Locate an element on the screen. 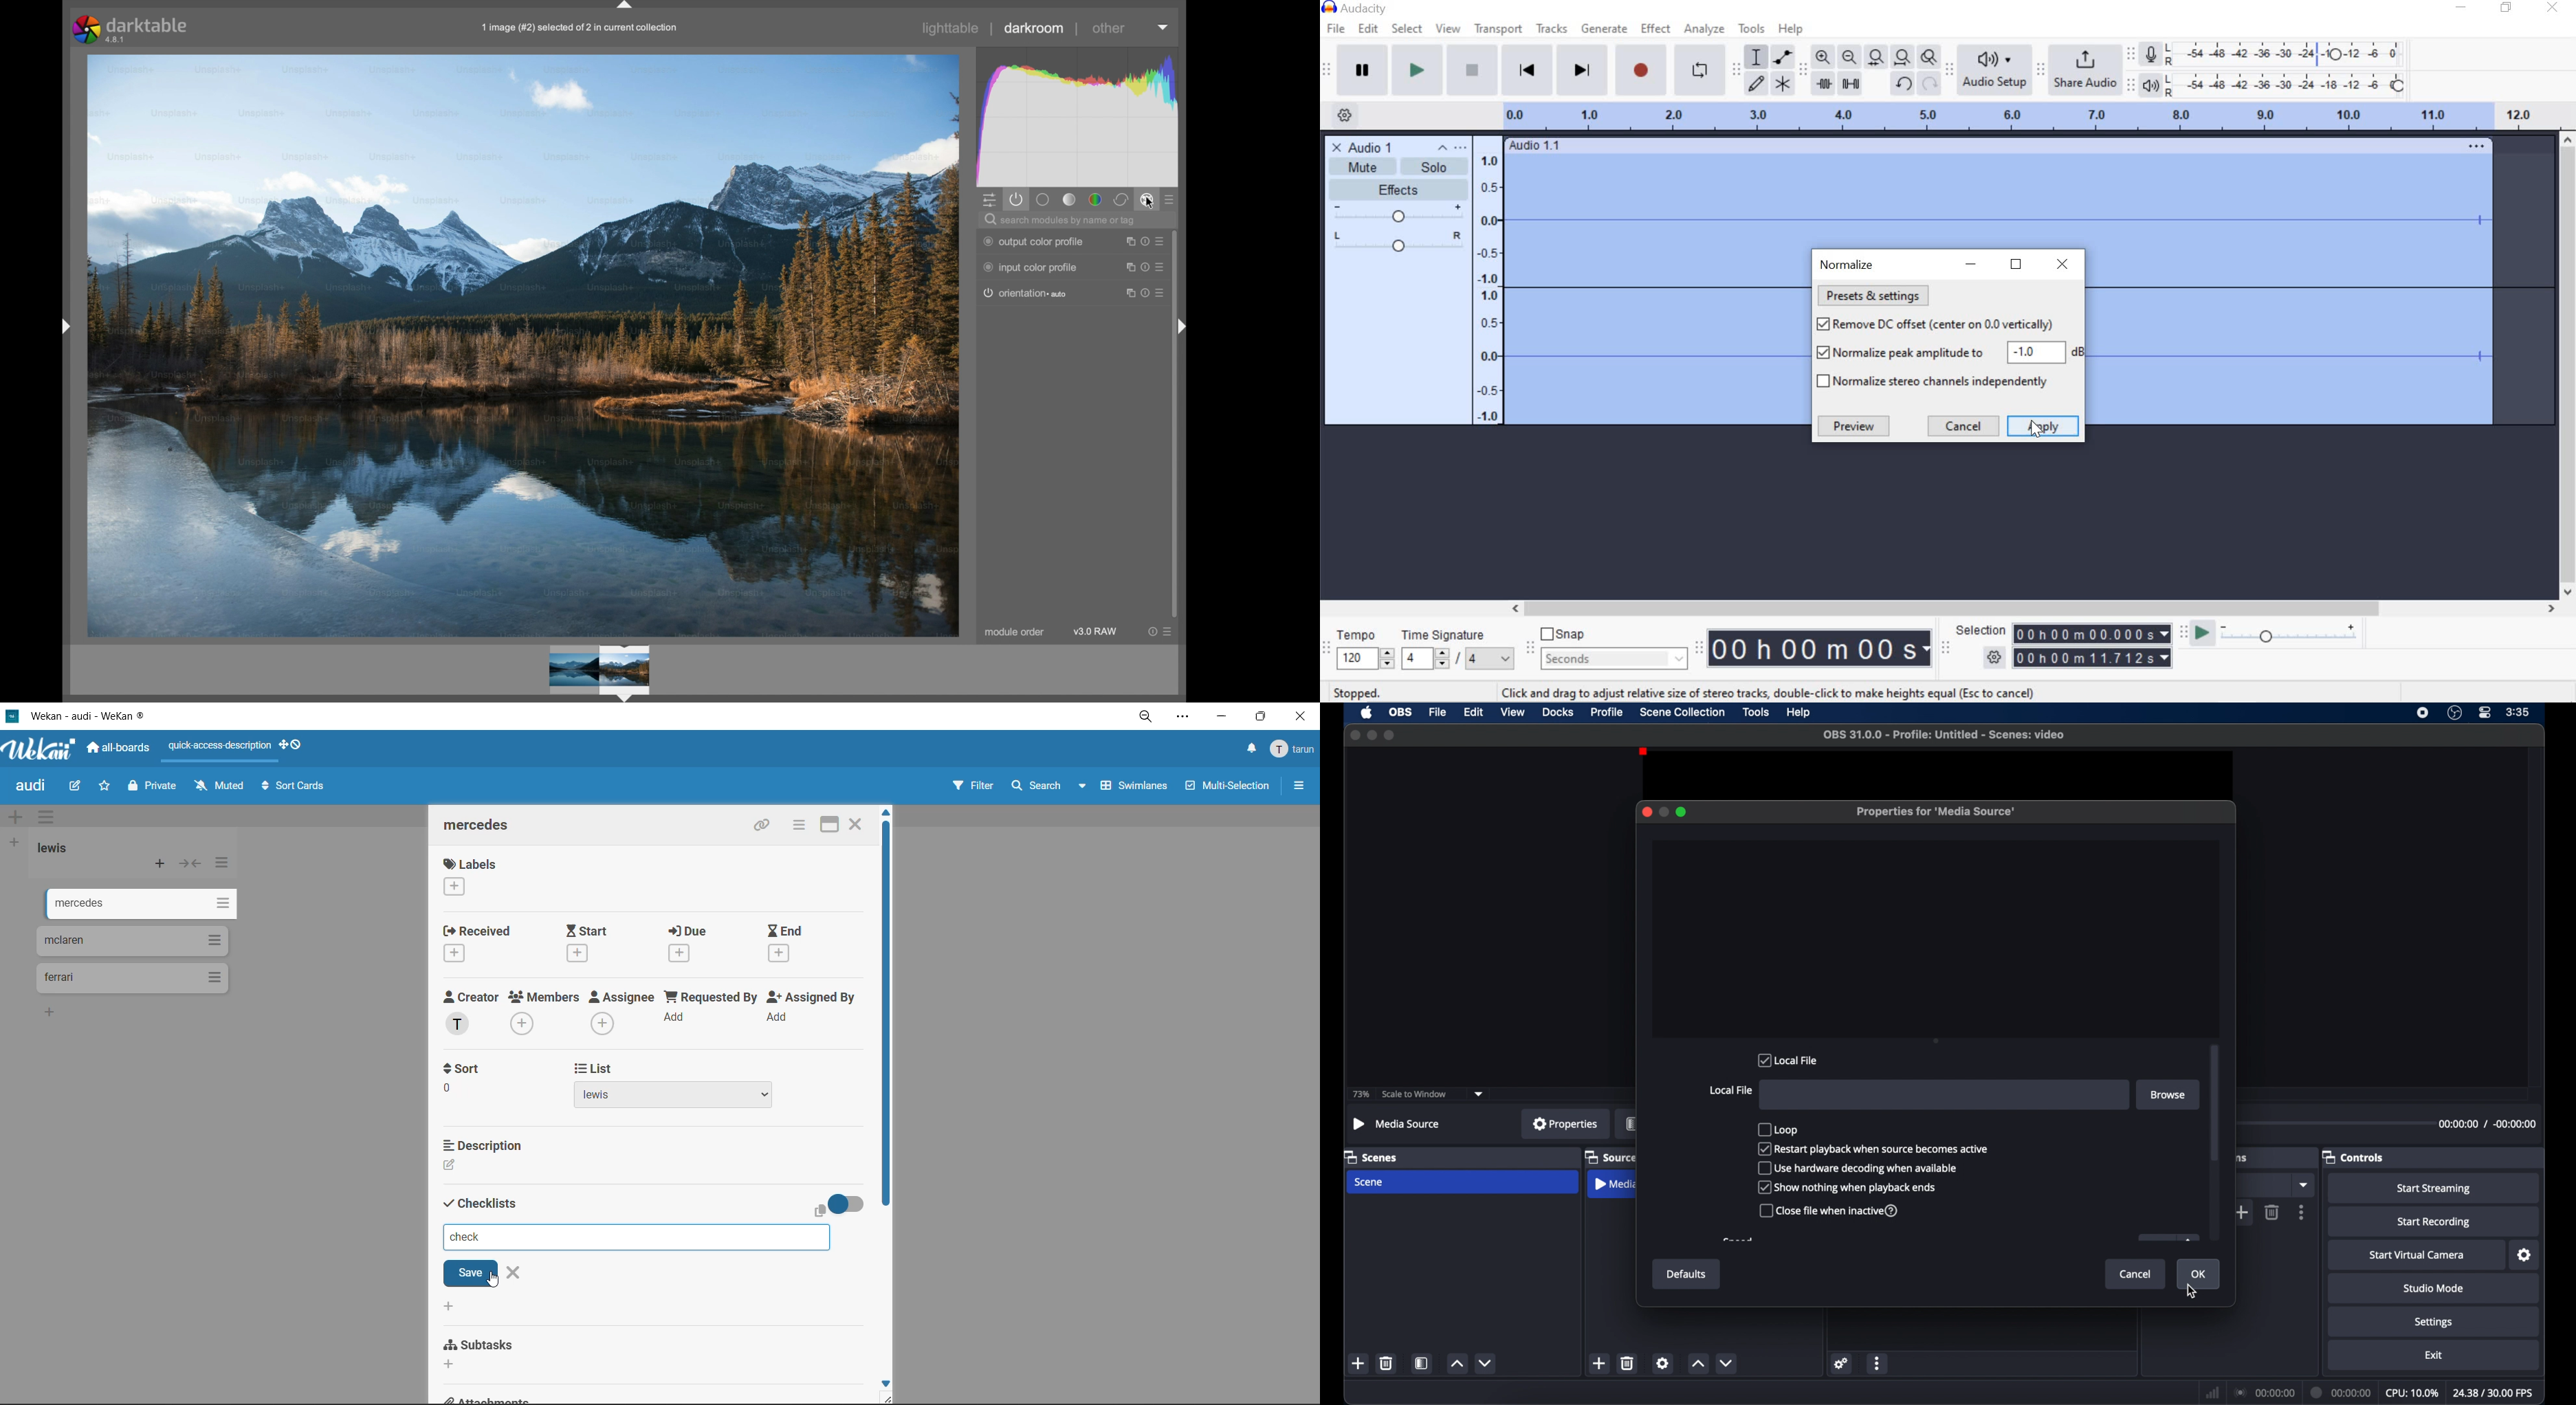 The width and height of the screenshot is (2576, 1428). click and drag to adjust relative size of stereo tracks is located at coordinates (1763, 691).